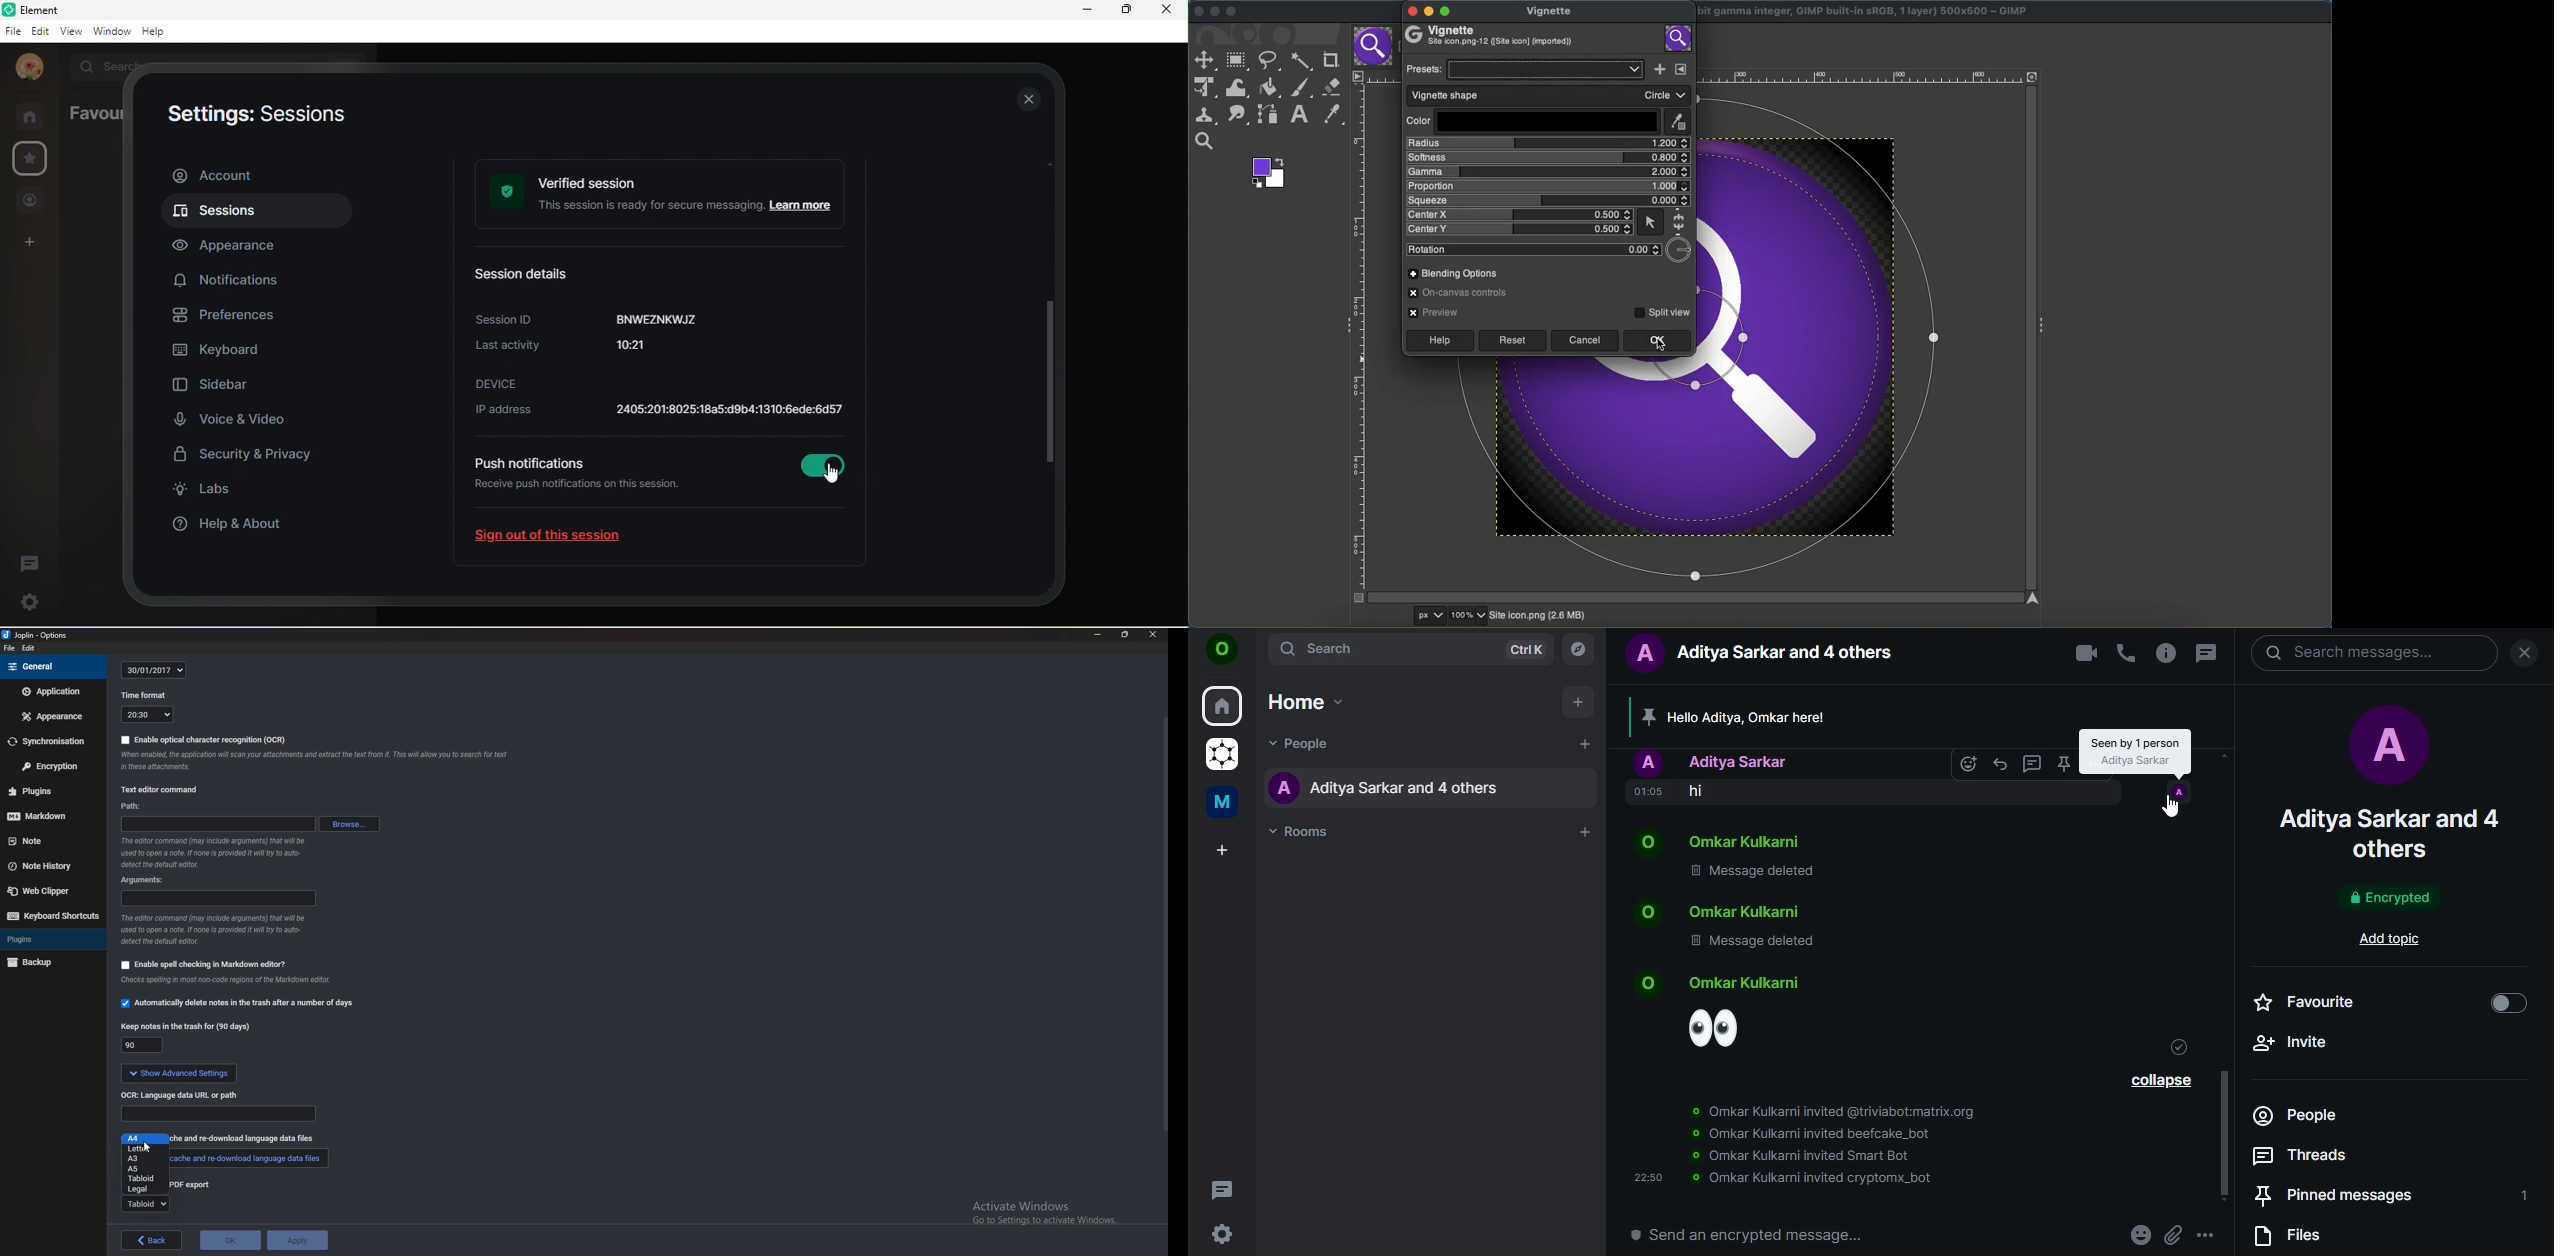  I want to click on Clone, so click(1205, 115).